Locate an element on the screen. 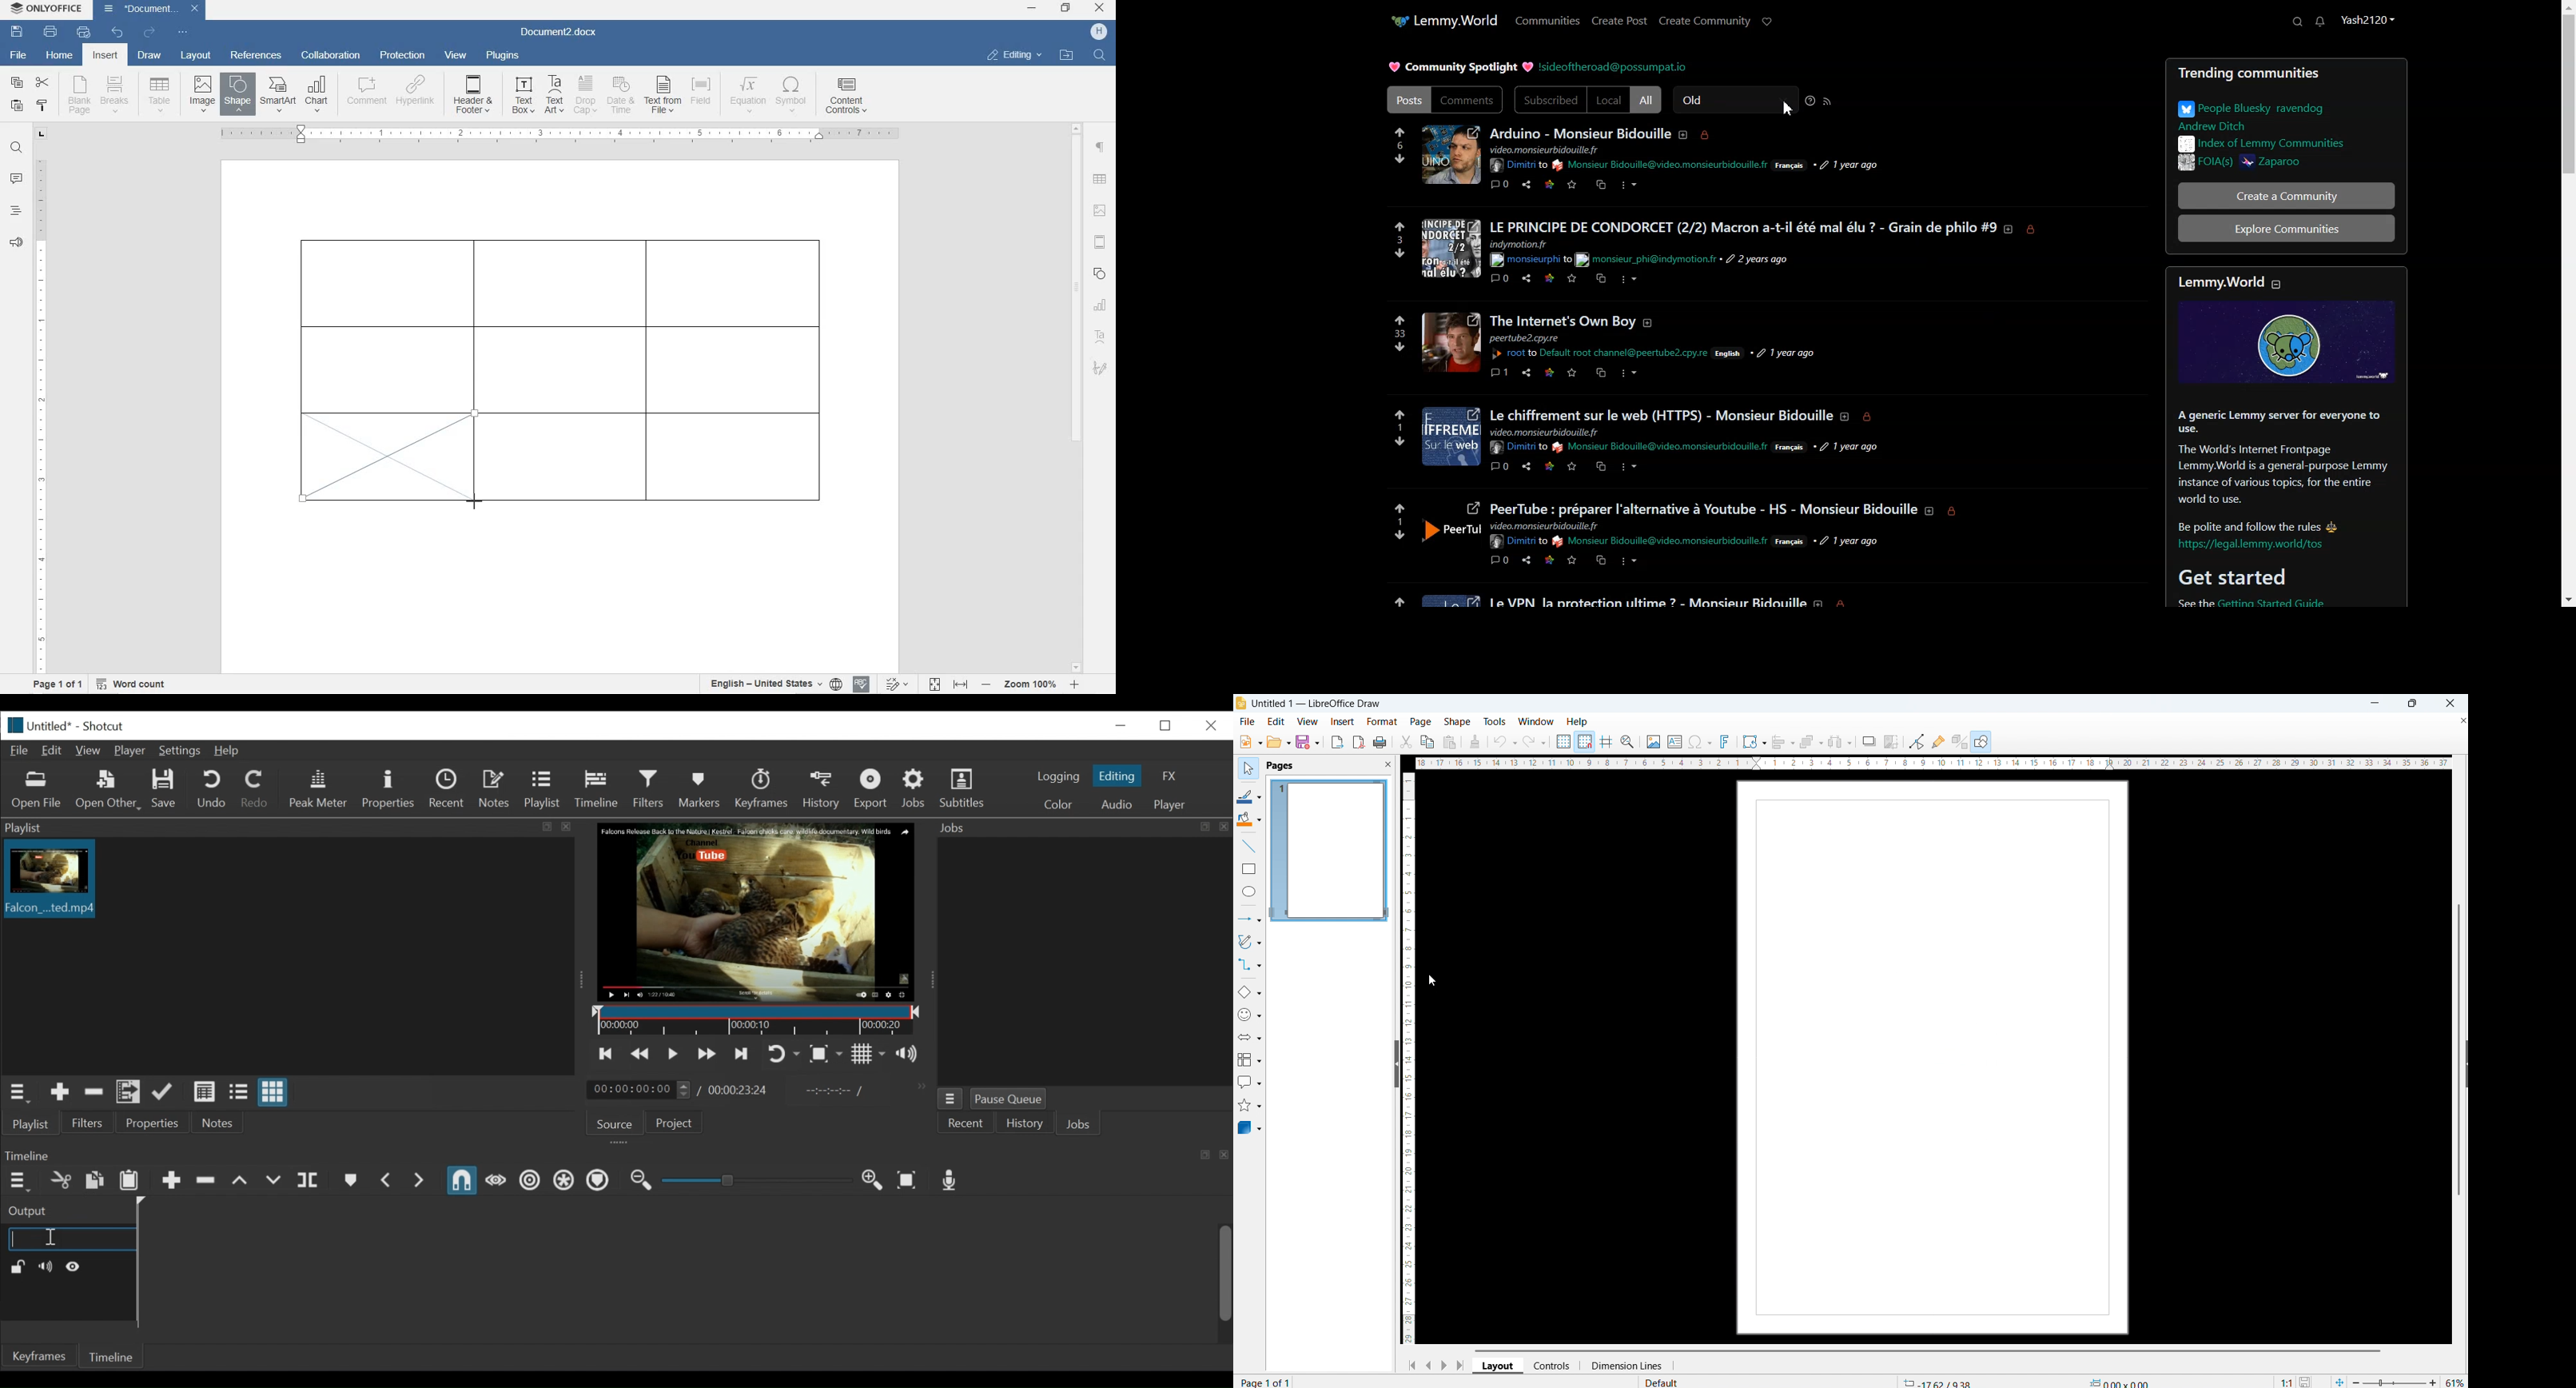 The height and width of the screenshot is (1400, 2576).  is located at coordinates (1703, 510).